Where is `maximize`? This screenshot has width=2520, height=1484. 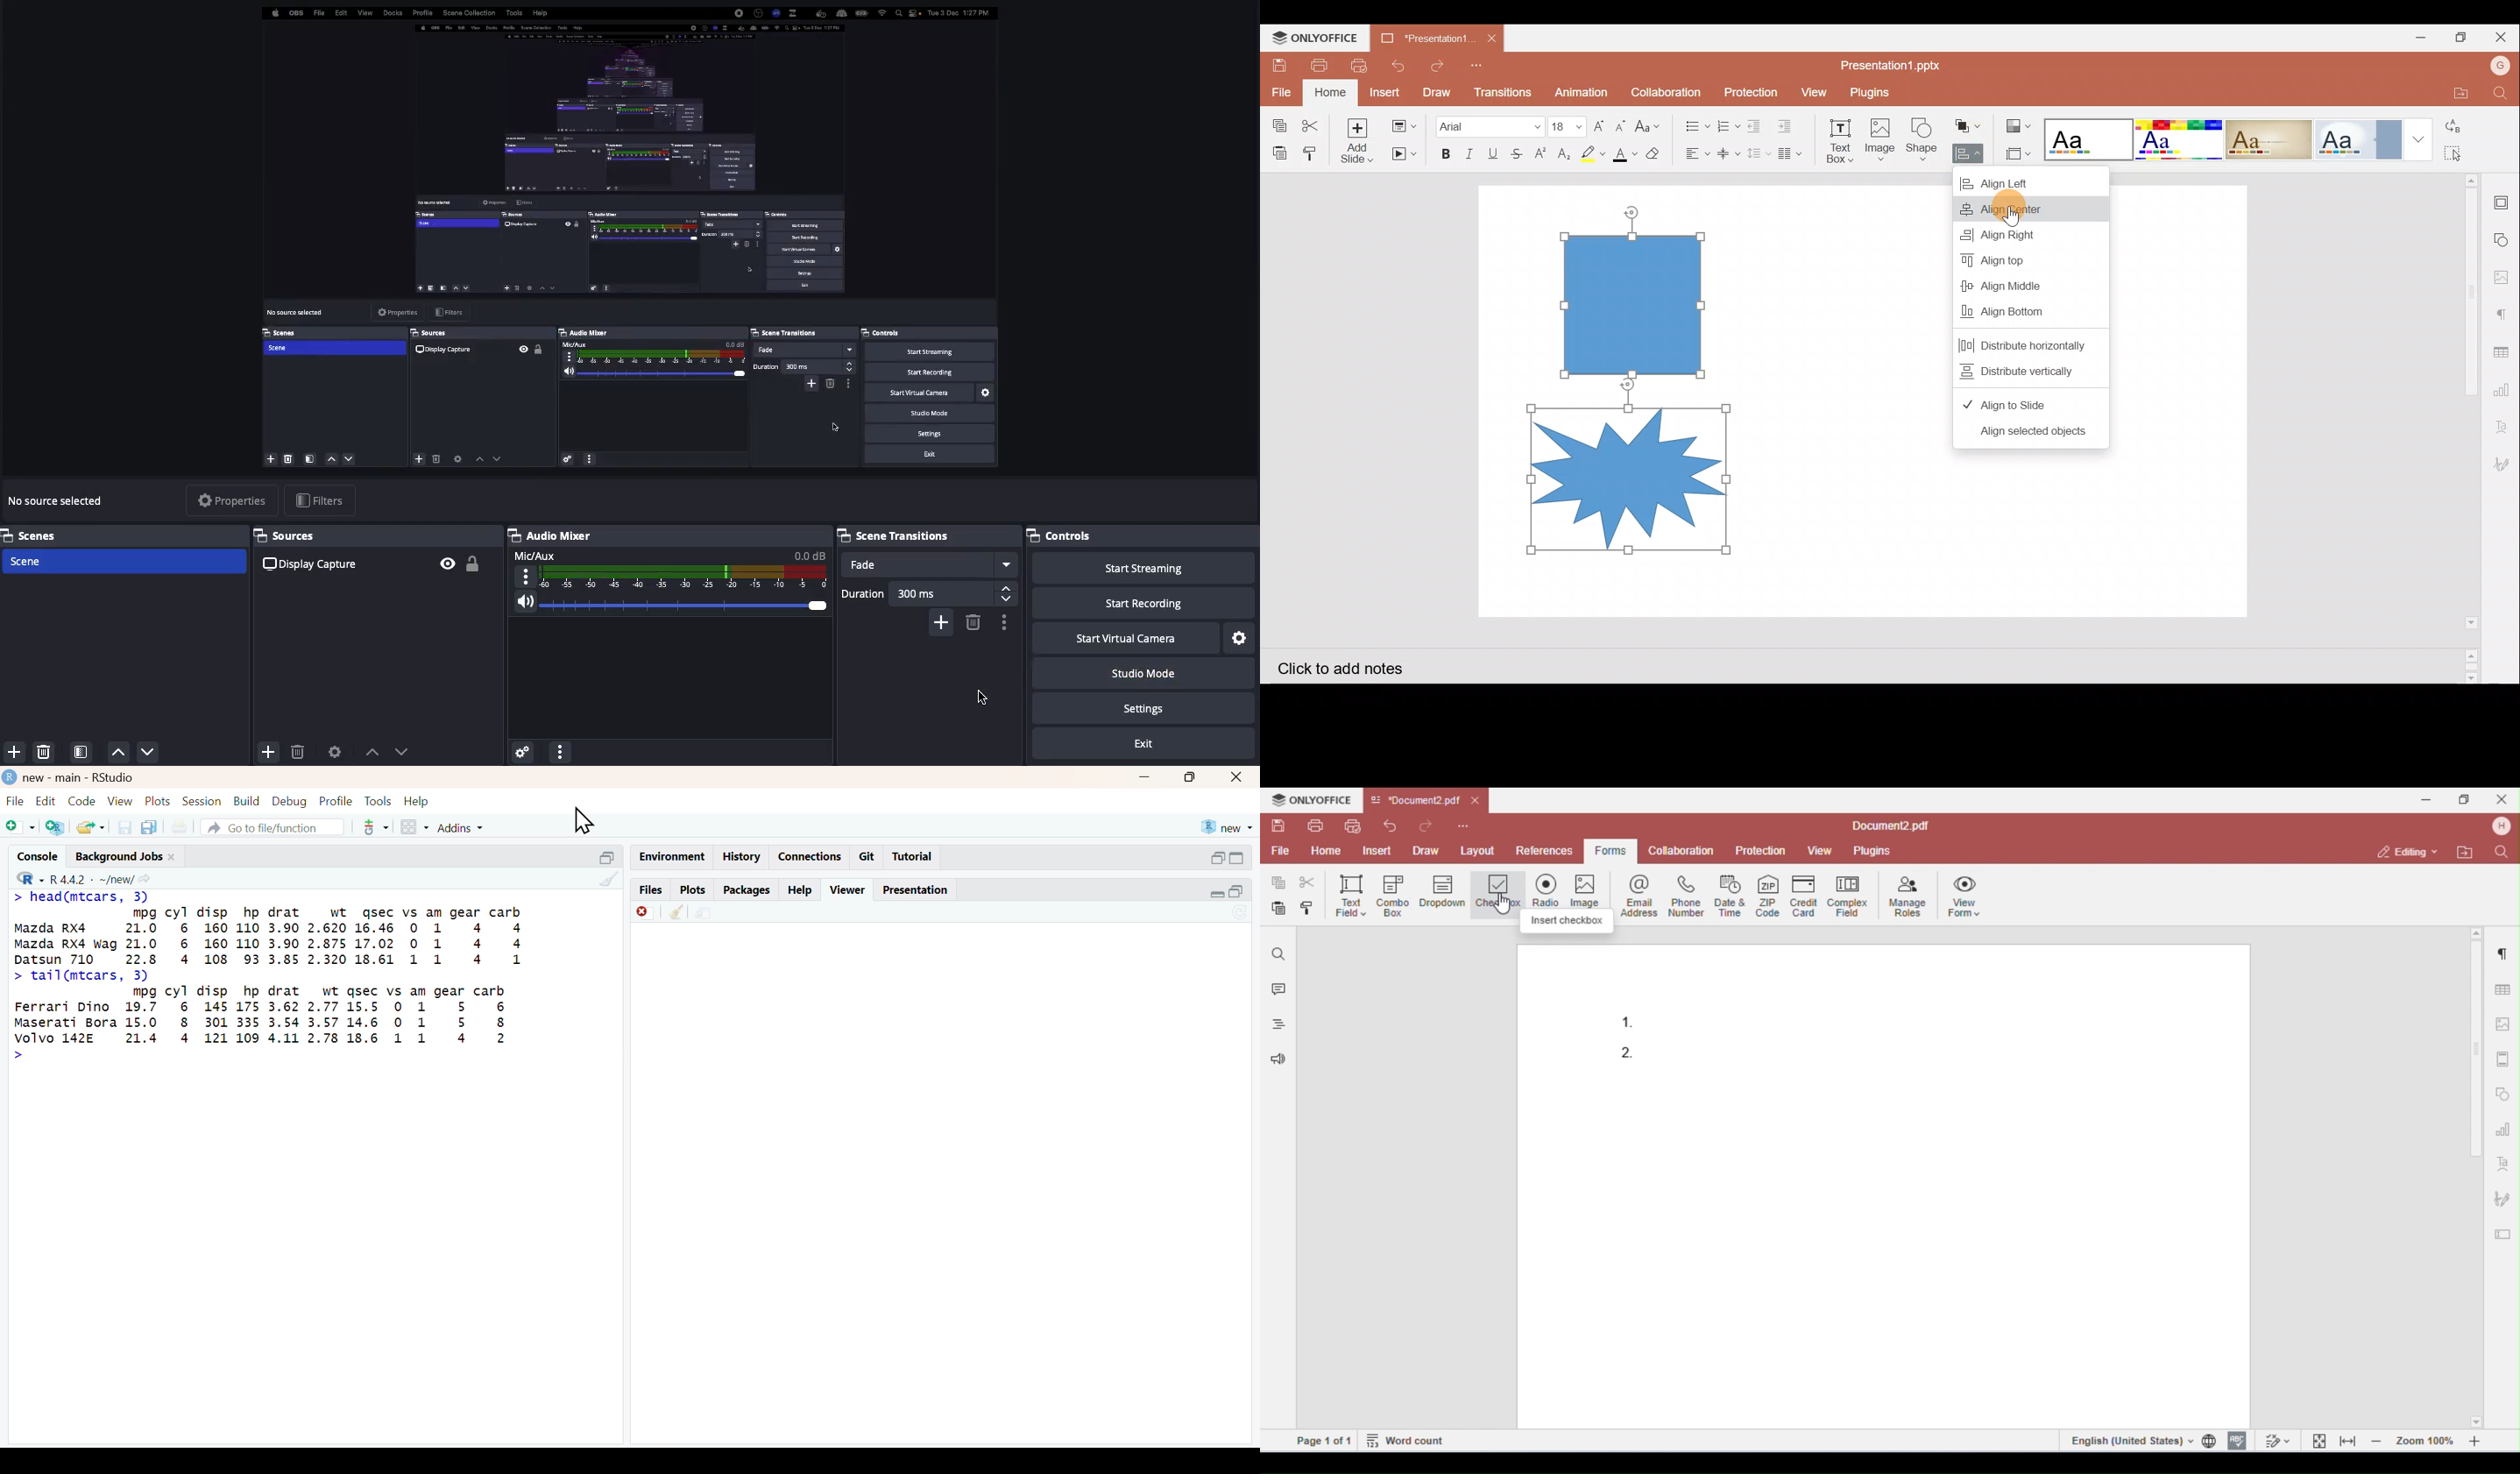 maximize is located at coordinates (1190, 778).